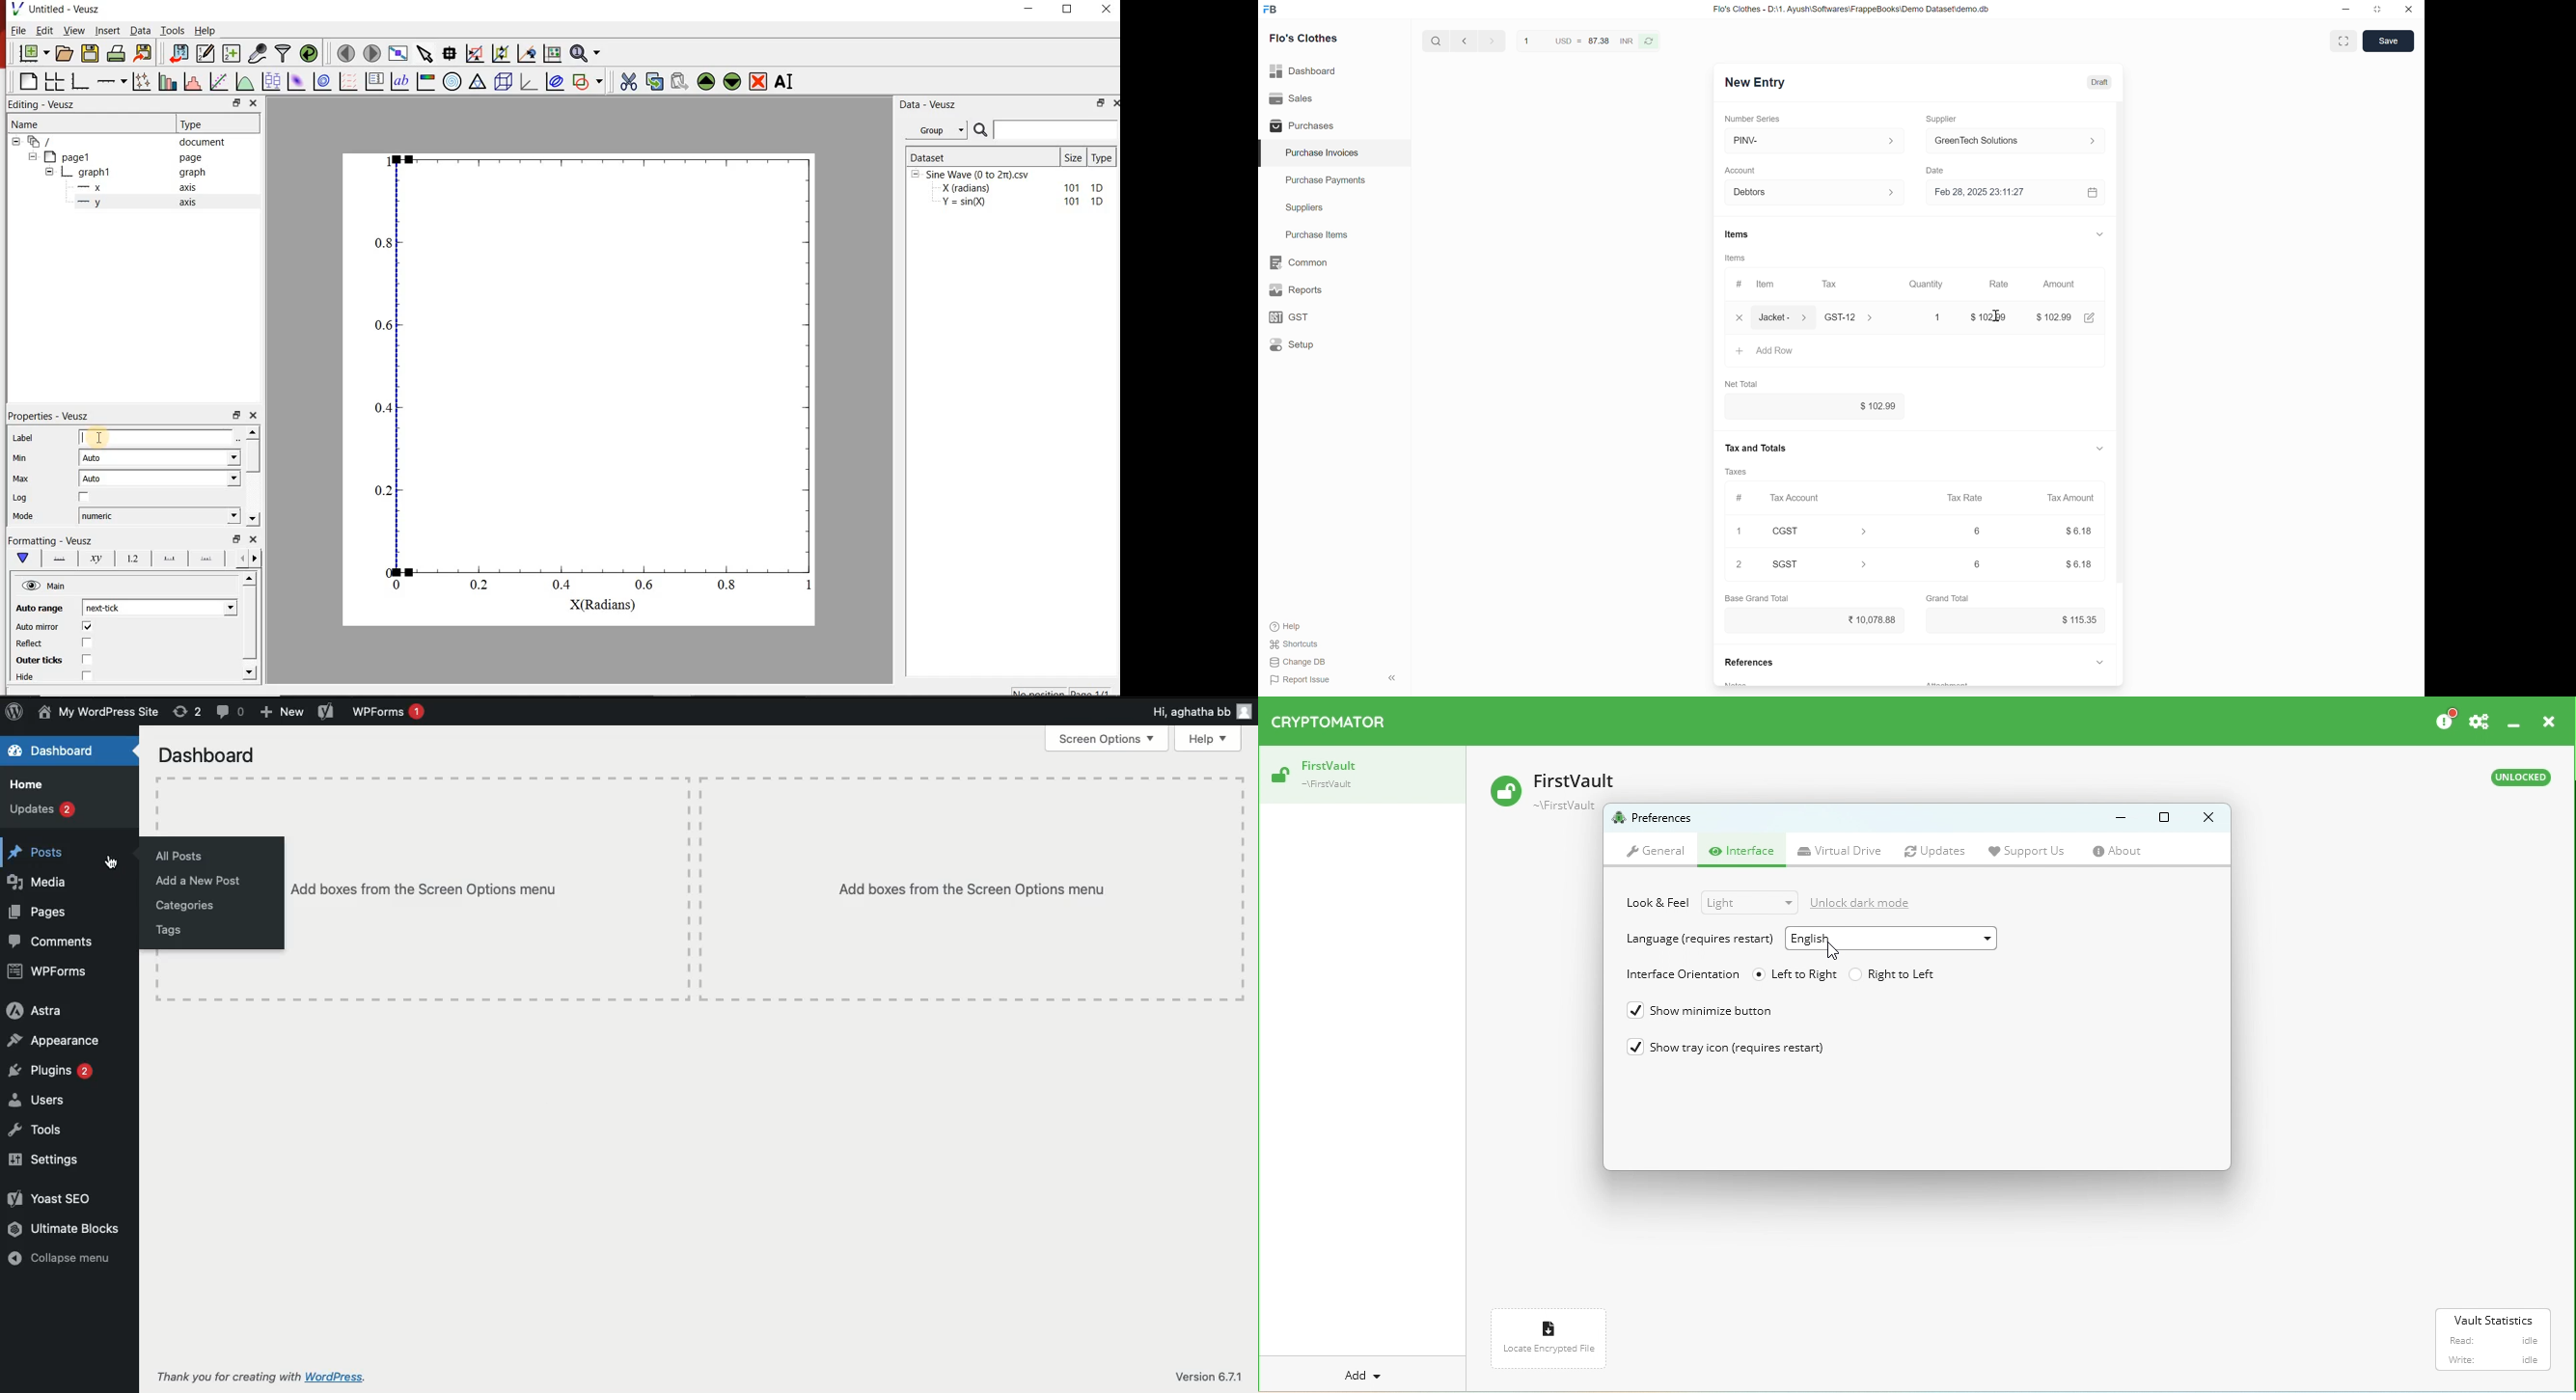  I want to click on Base graph, so click(81, 81).